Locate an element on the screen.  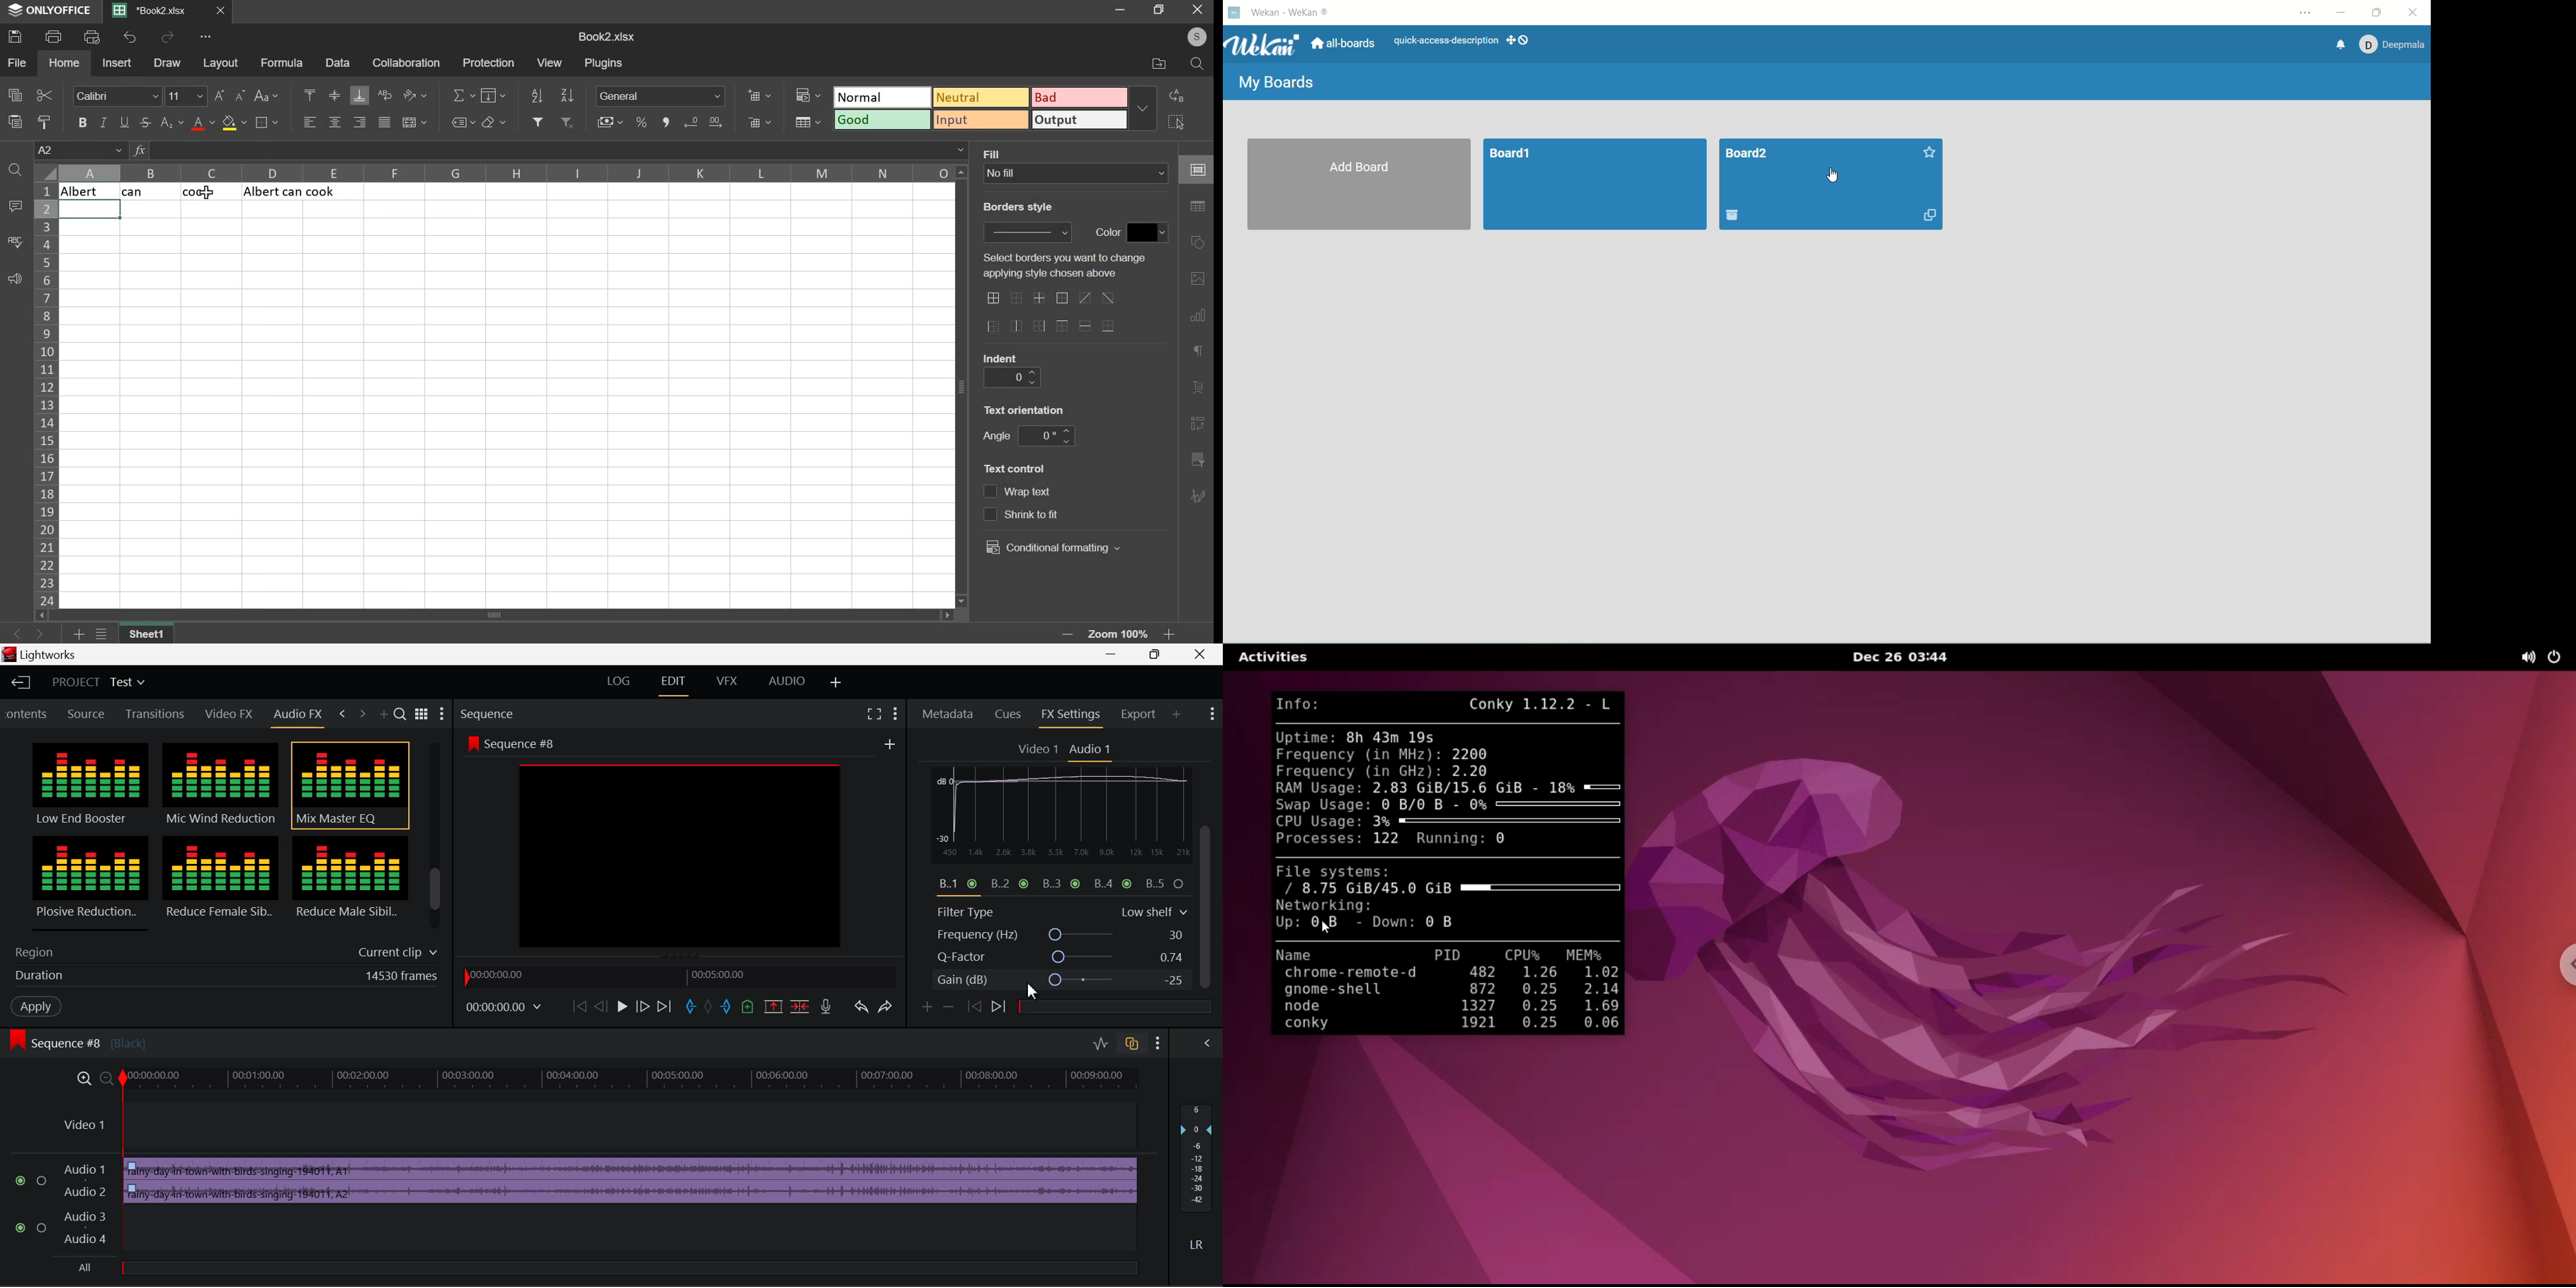
Source is located at coordinates (89, 714).